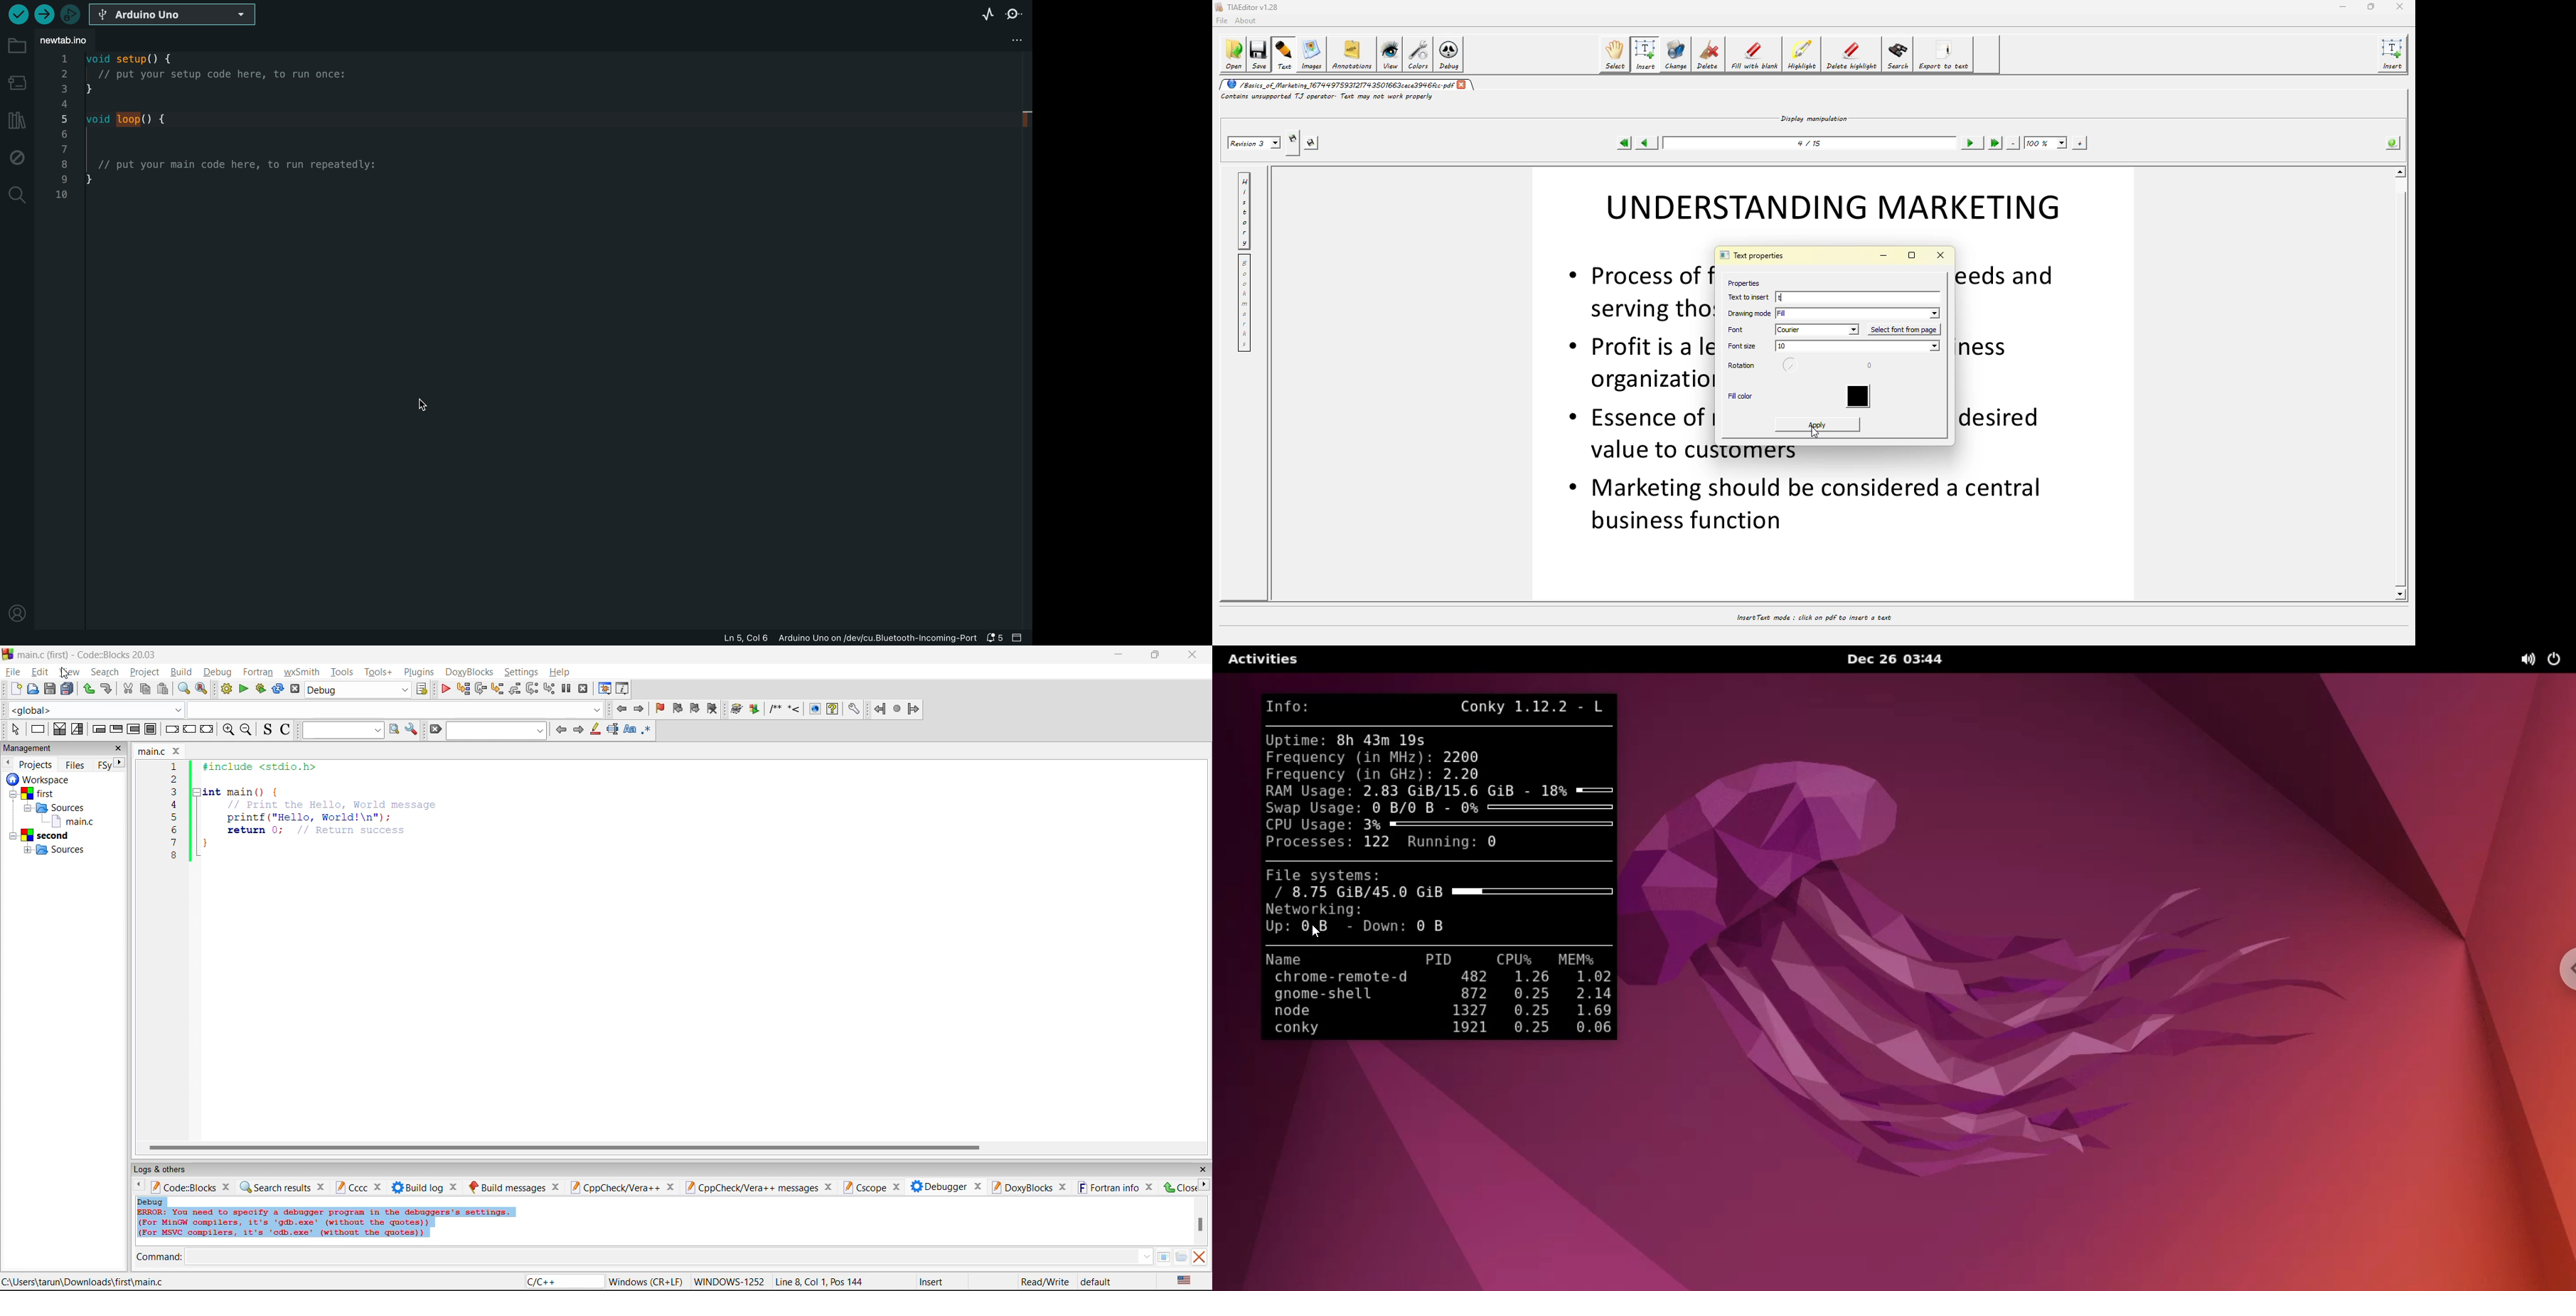 The image size is (2576, 1316). Describe the element at coordinates (561, 672) in the screenshot. I see `help` at that location.